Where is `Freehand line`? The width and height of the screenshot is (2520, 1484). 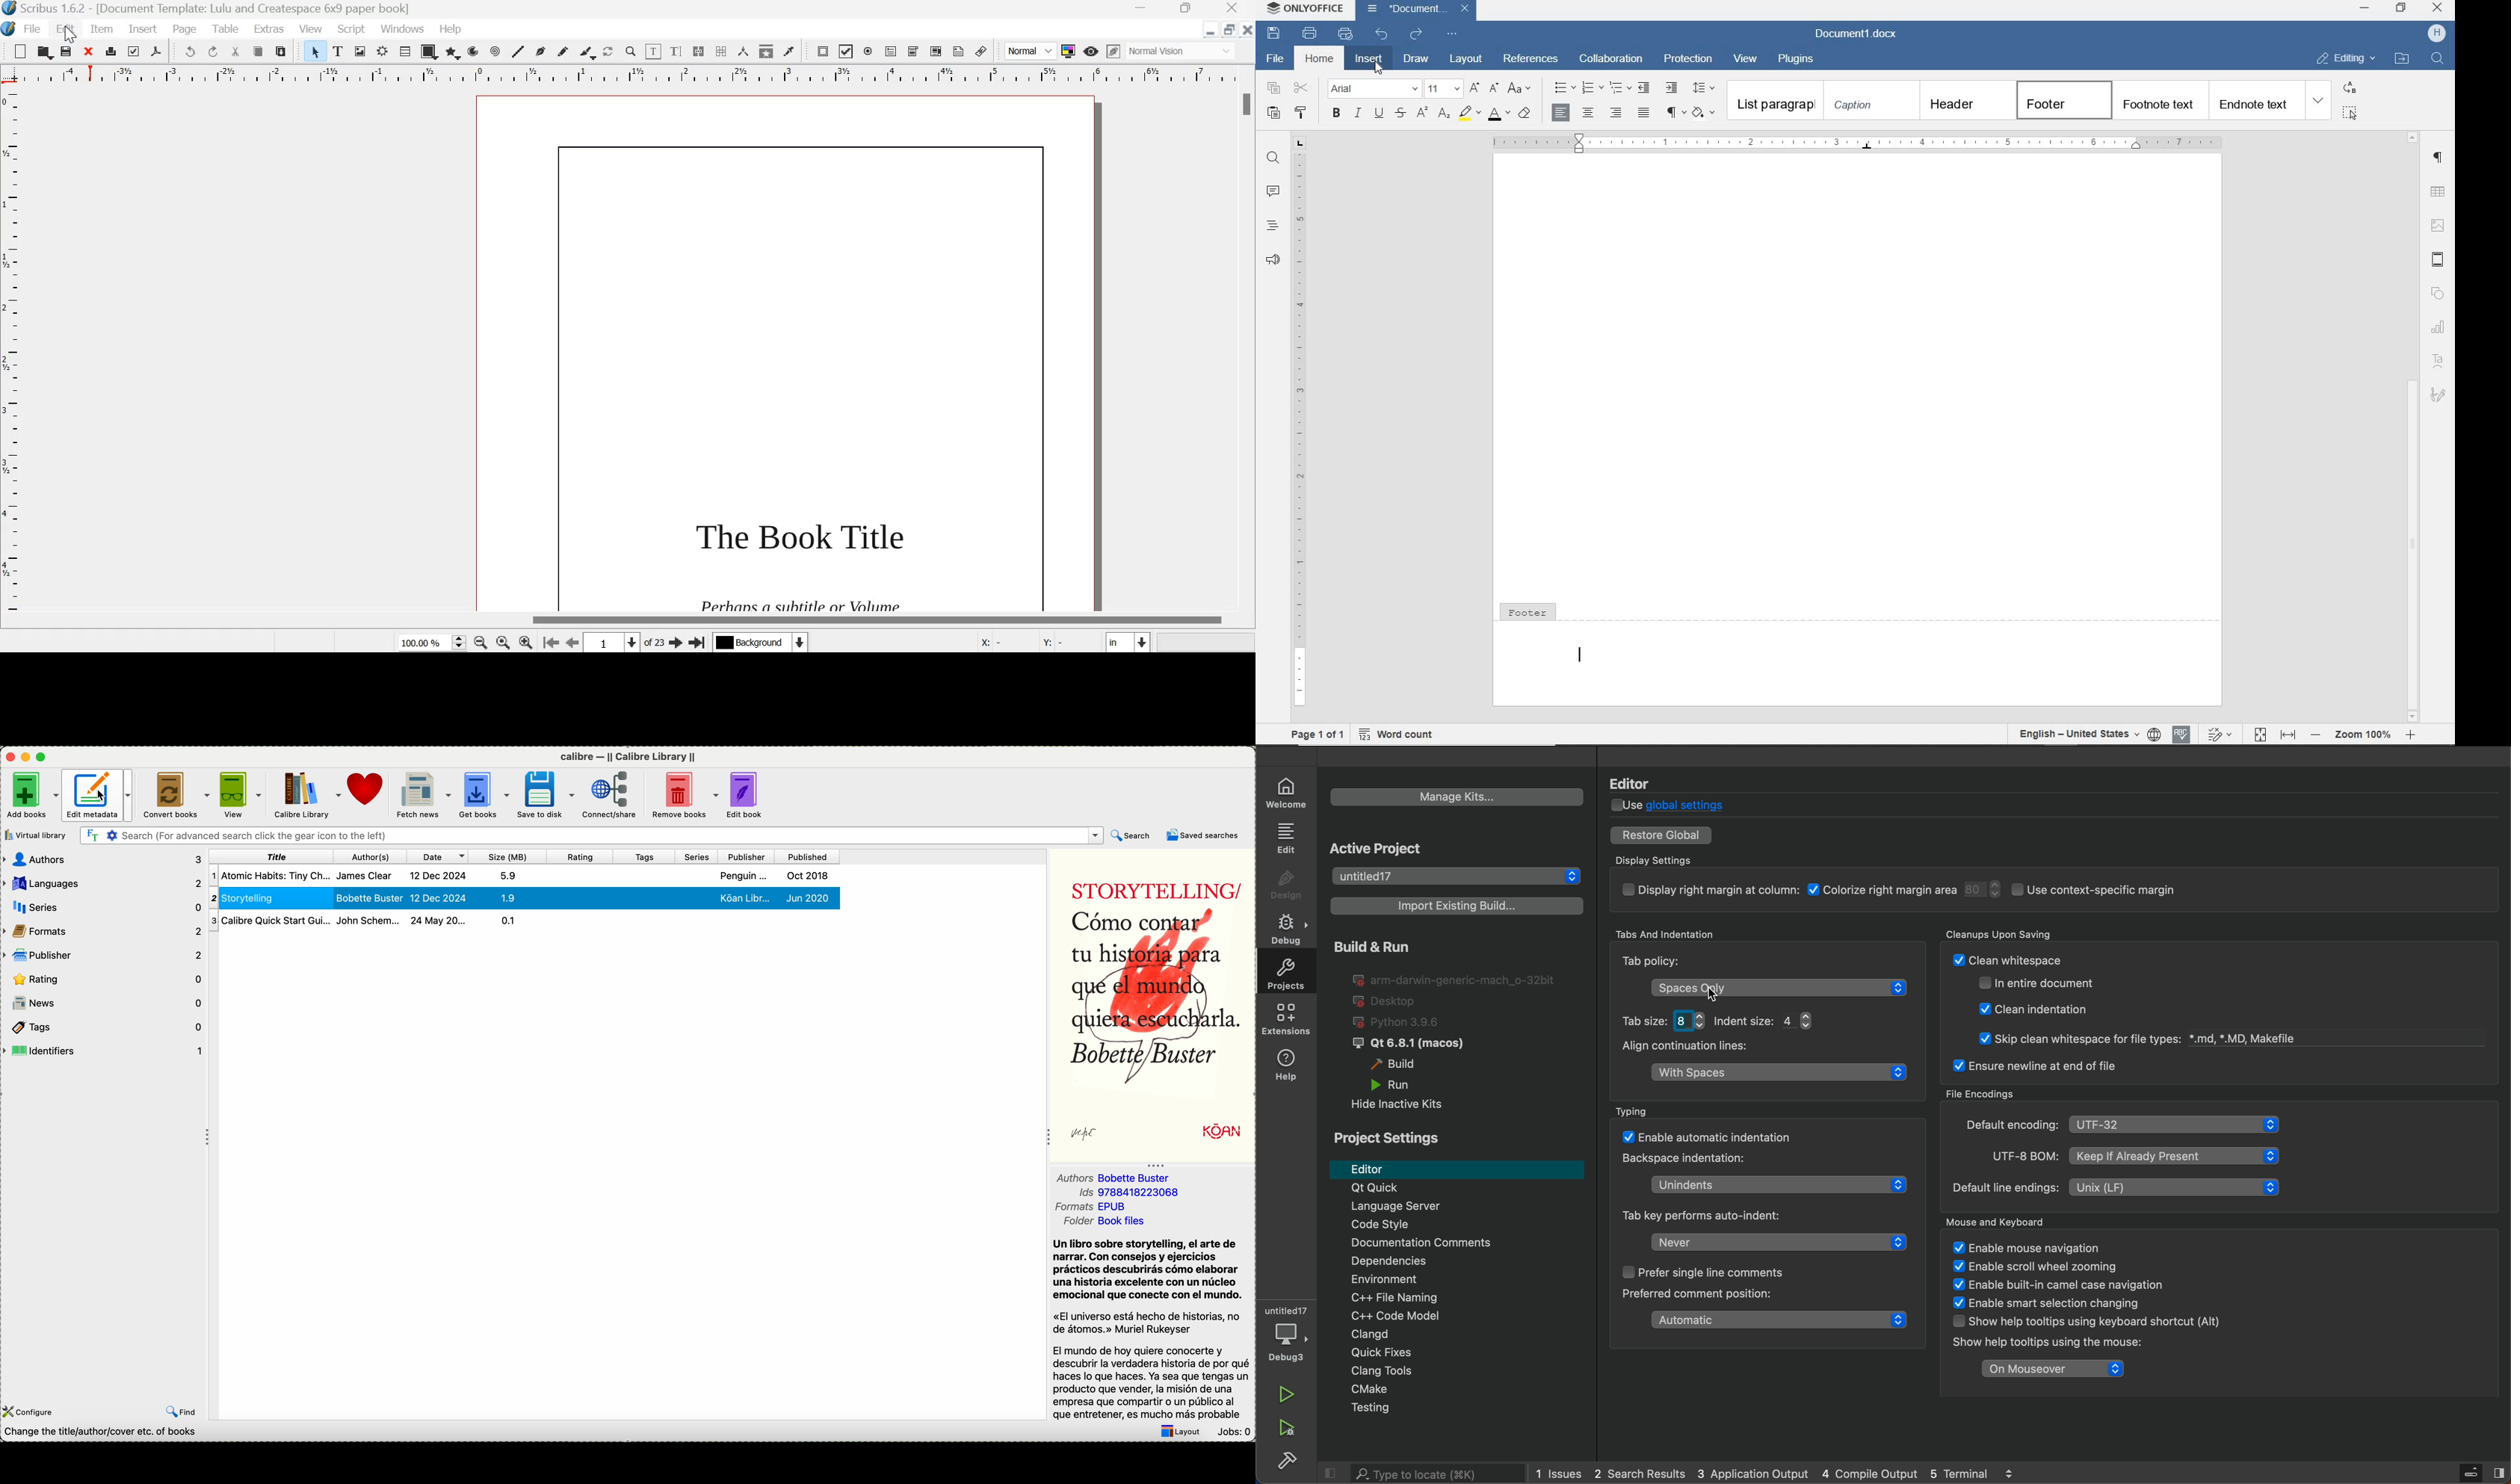
Freehand line is located at coordinates (564, 52).